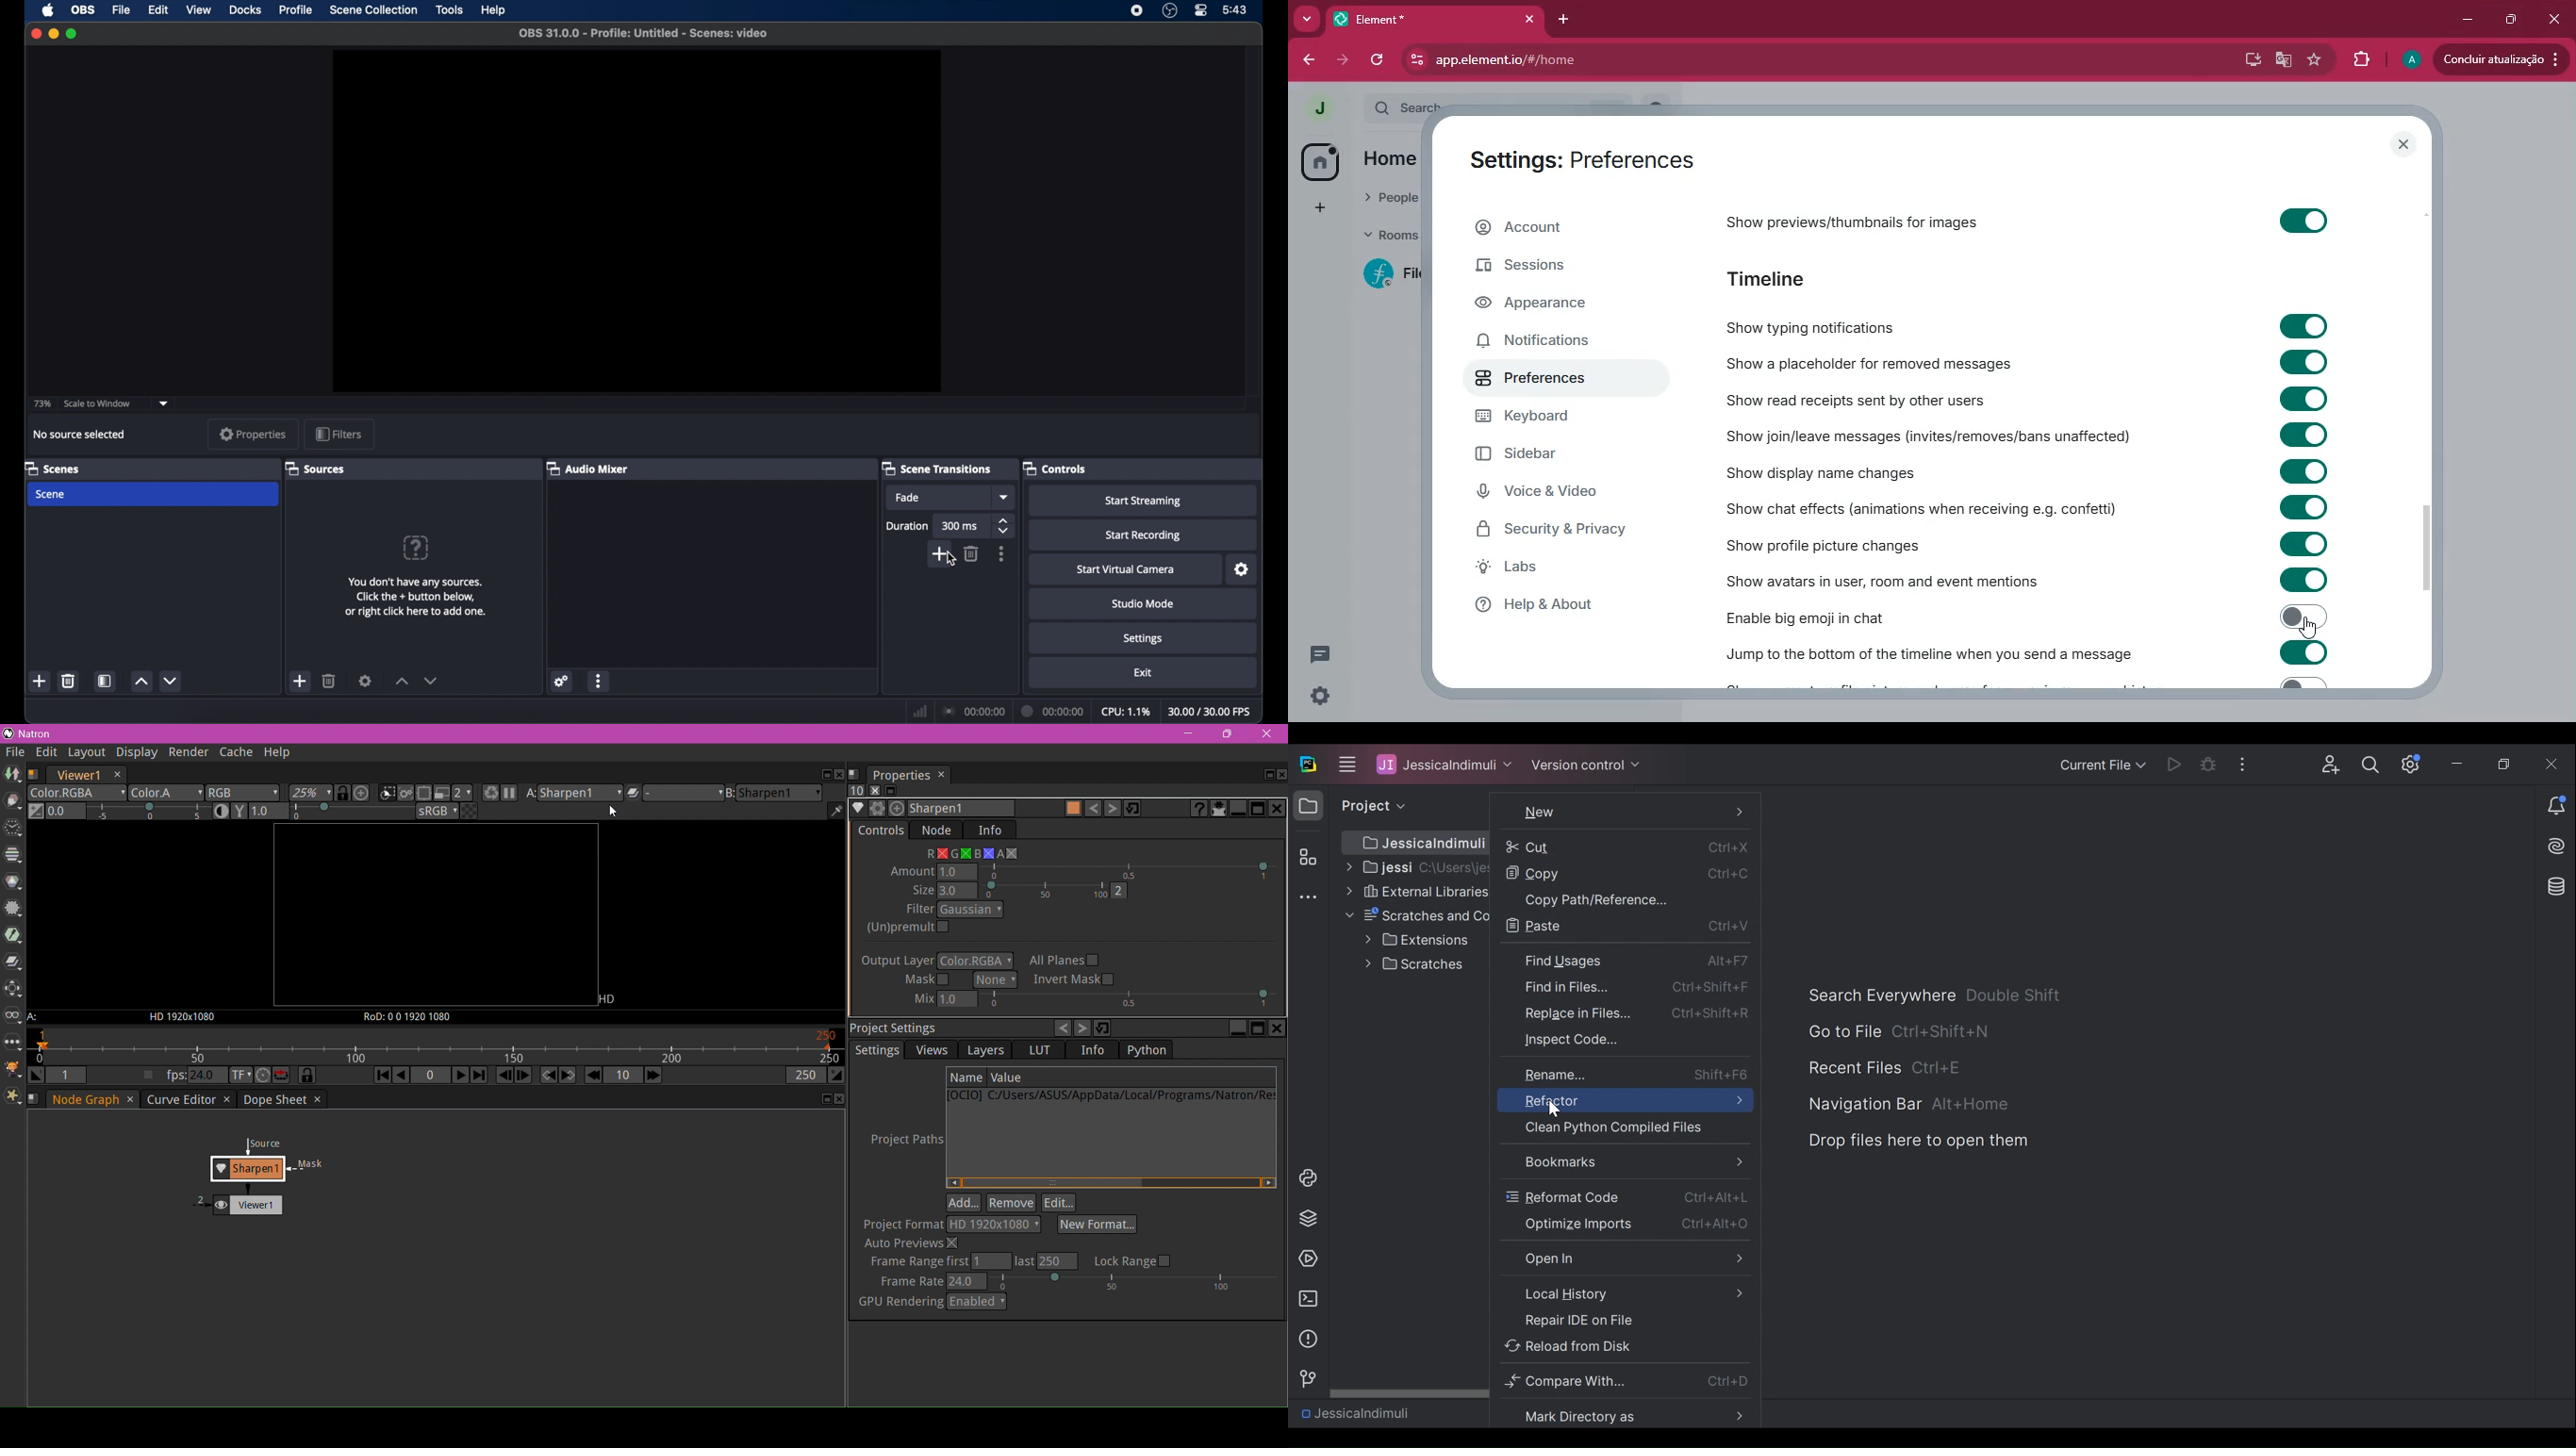  I want to click on Structure, so click(1305, 858).